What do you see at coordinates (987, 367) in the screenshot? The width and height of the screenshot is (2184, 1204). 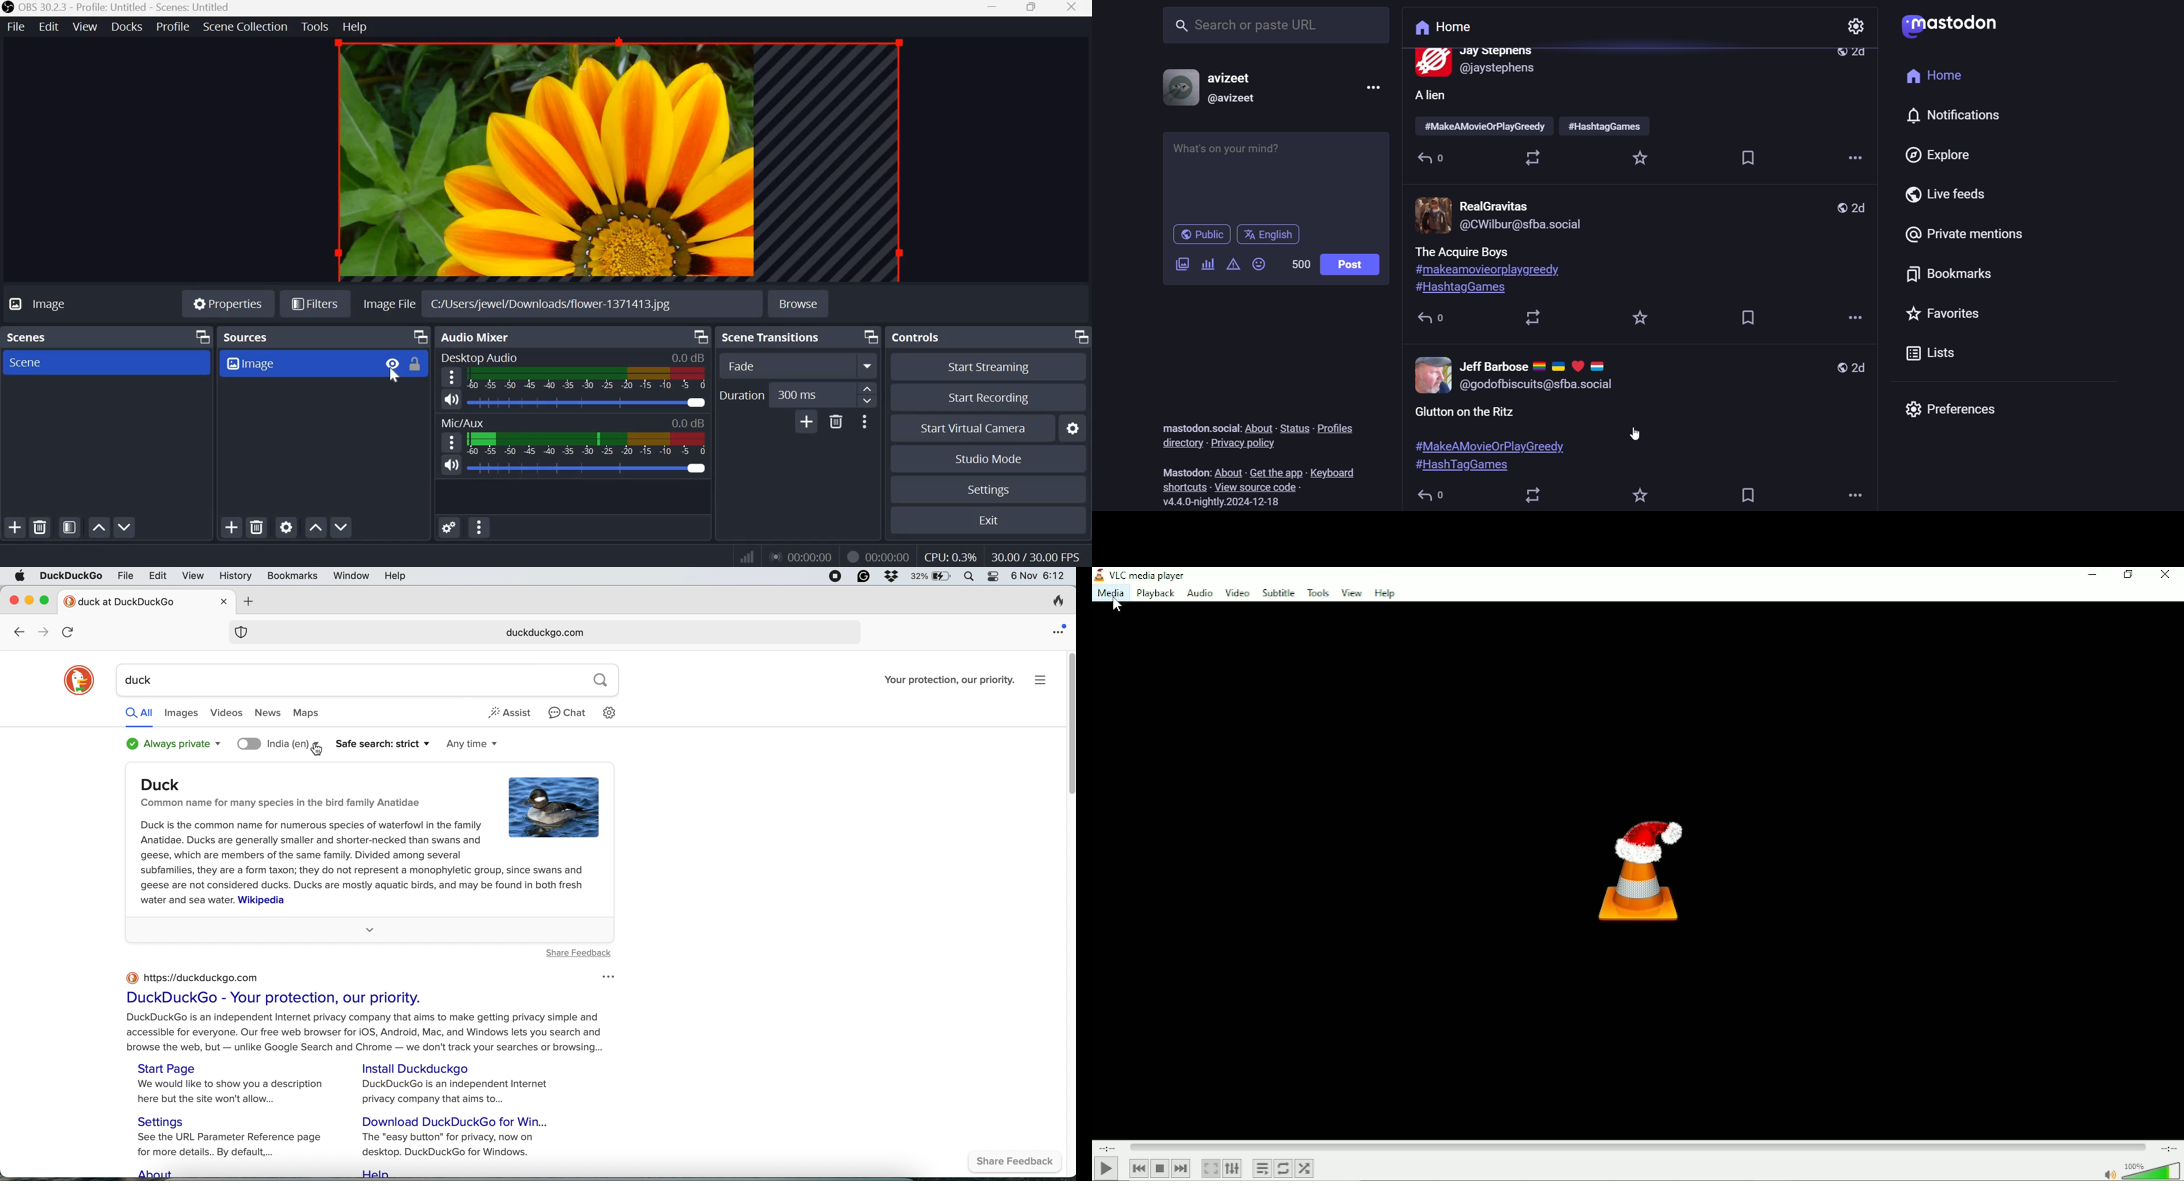 I see `Start streaming` at bounding box center [987, 367].